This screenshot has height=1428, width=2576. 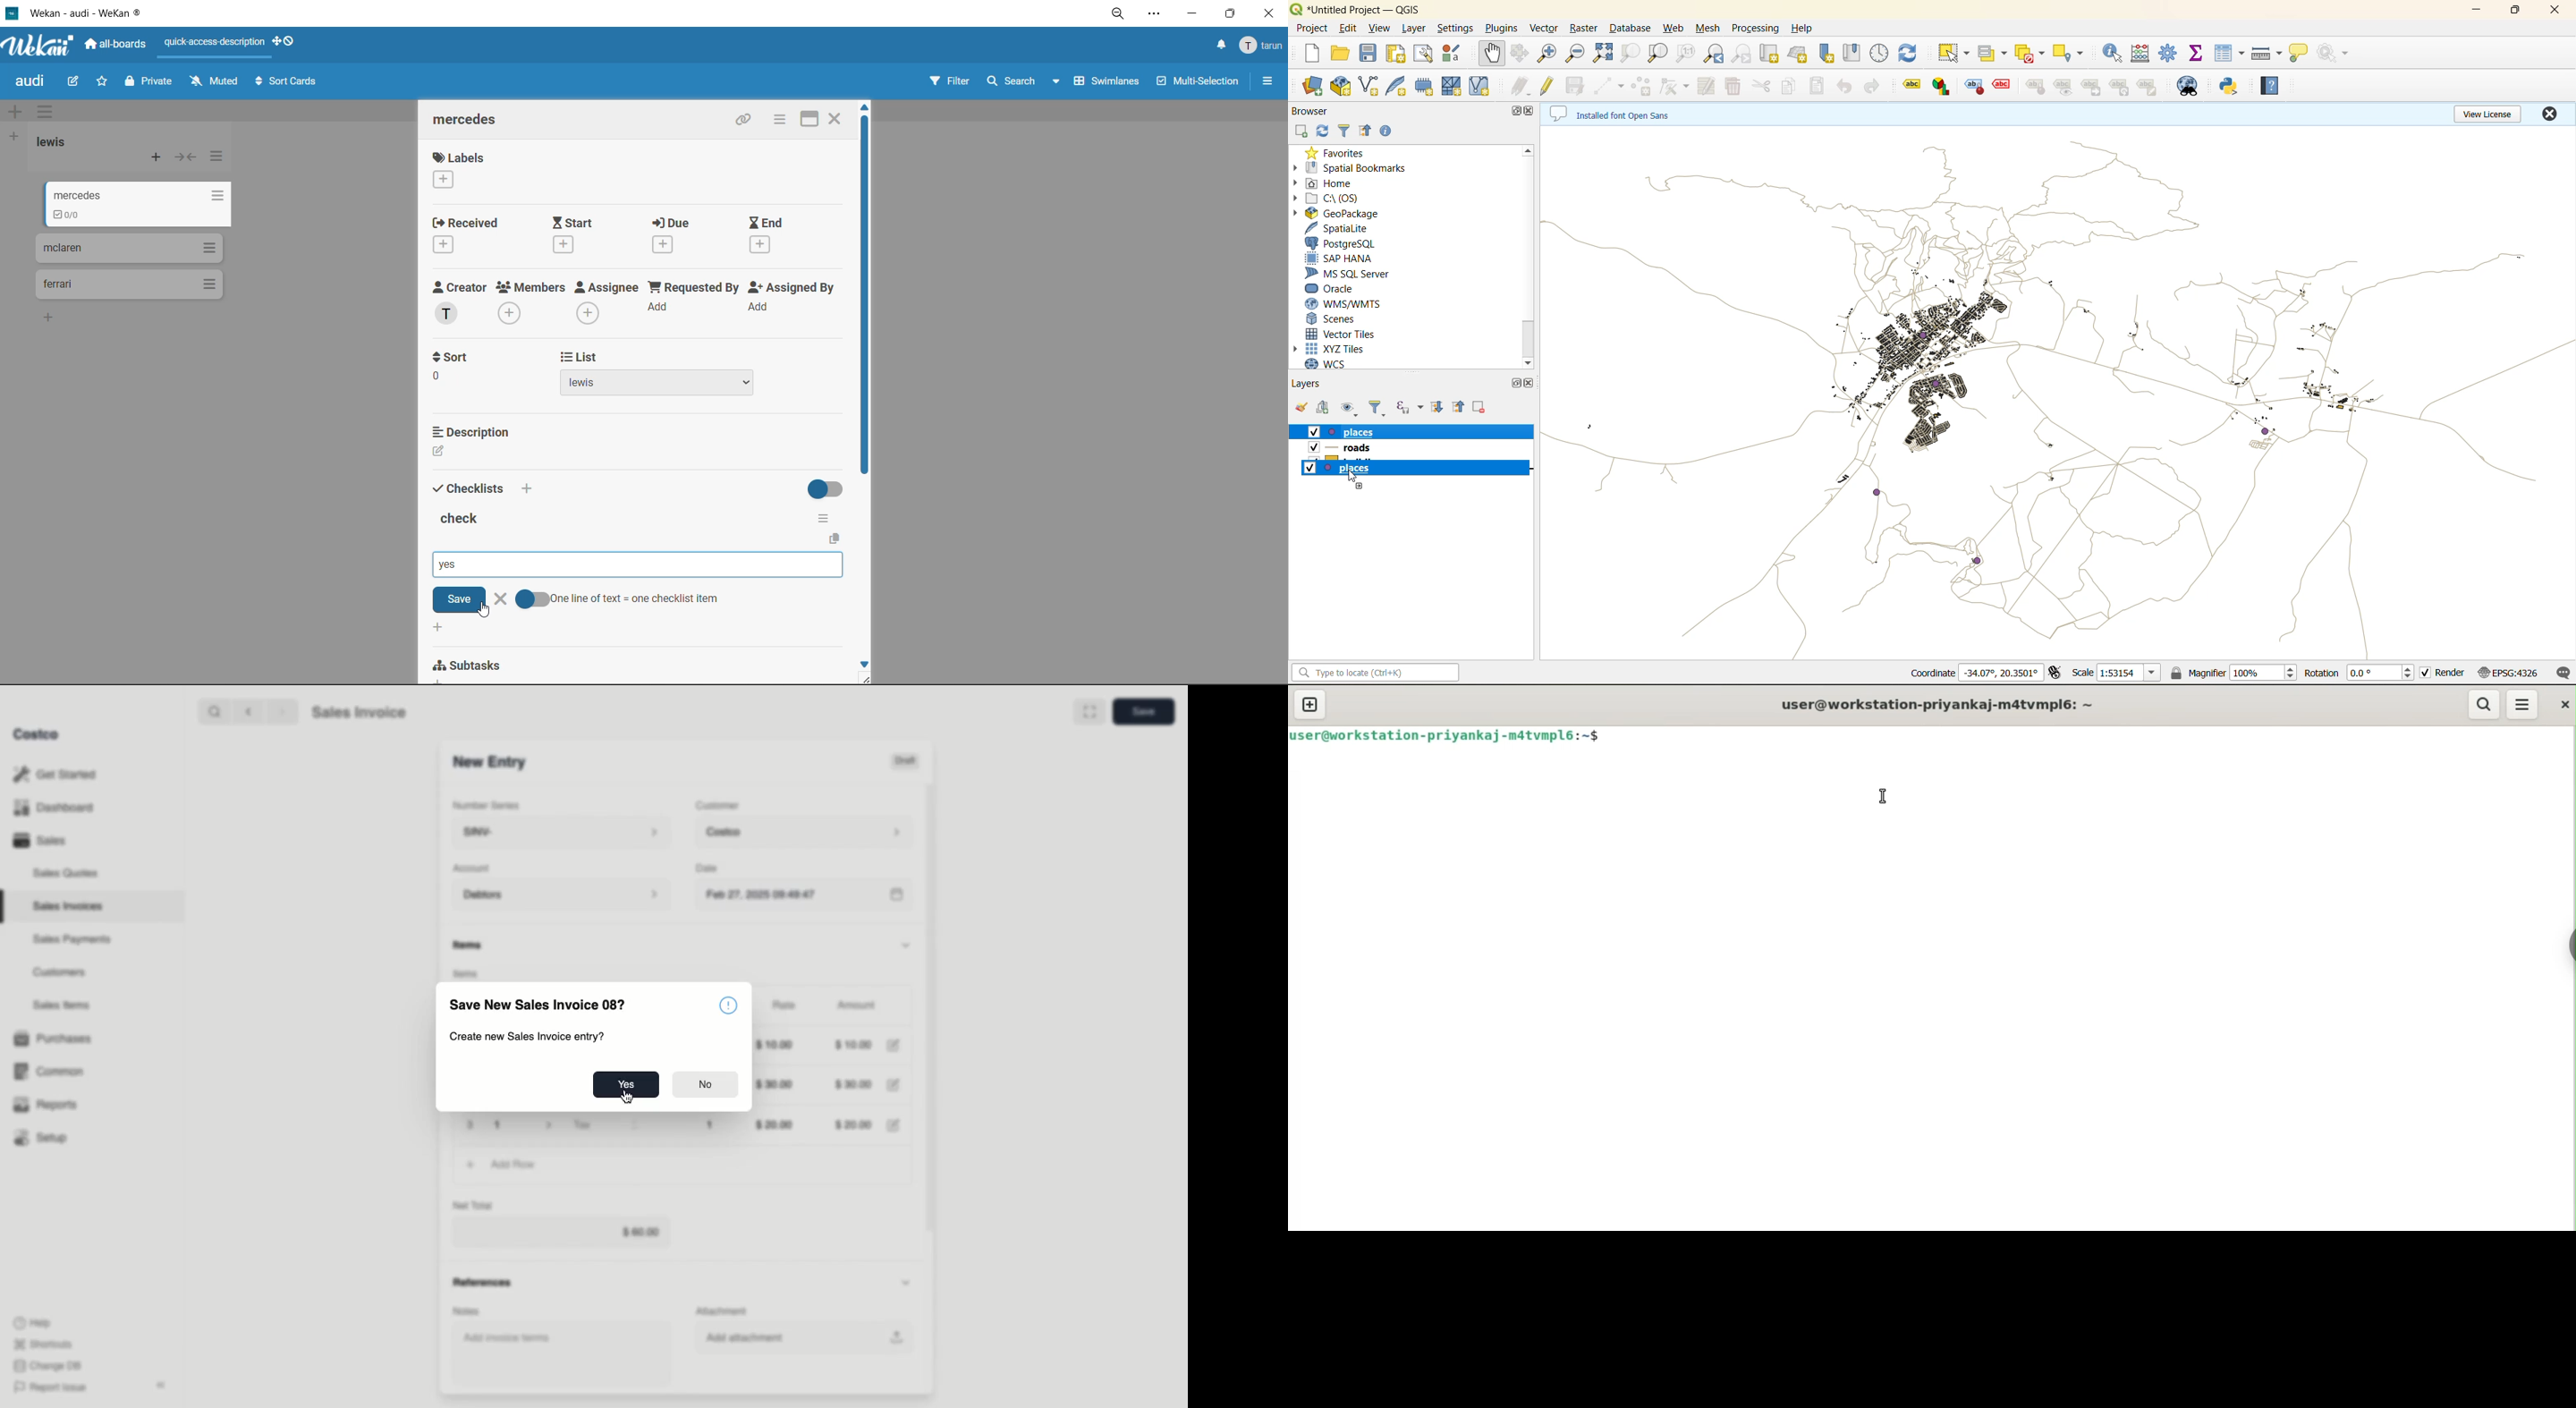 I want to click on close, so click(x=836, y=117).